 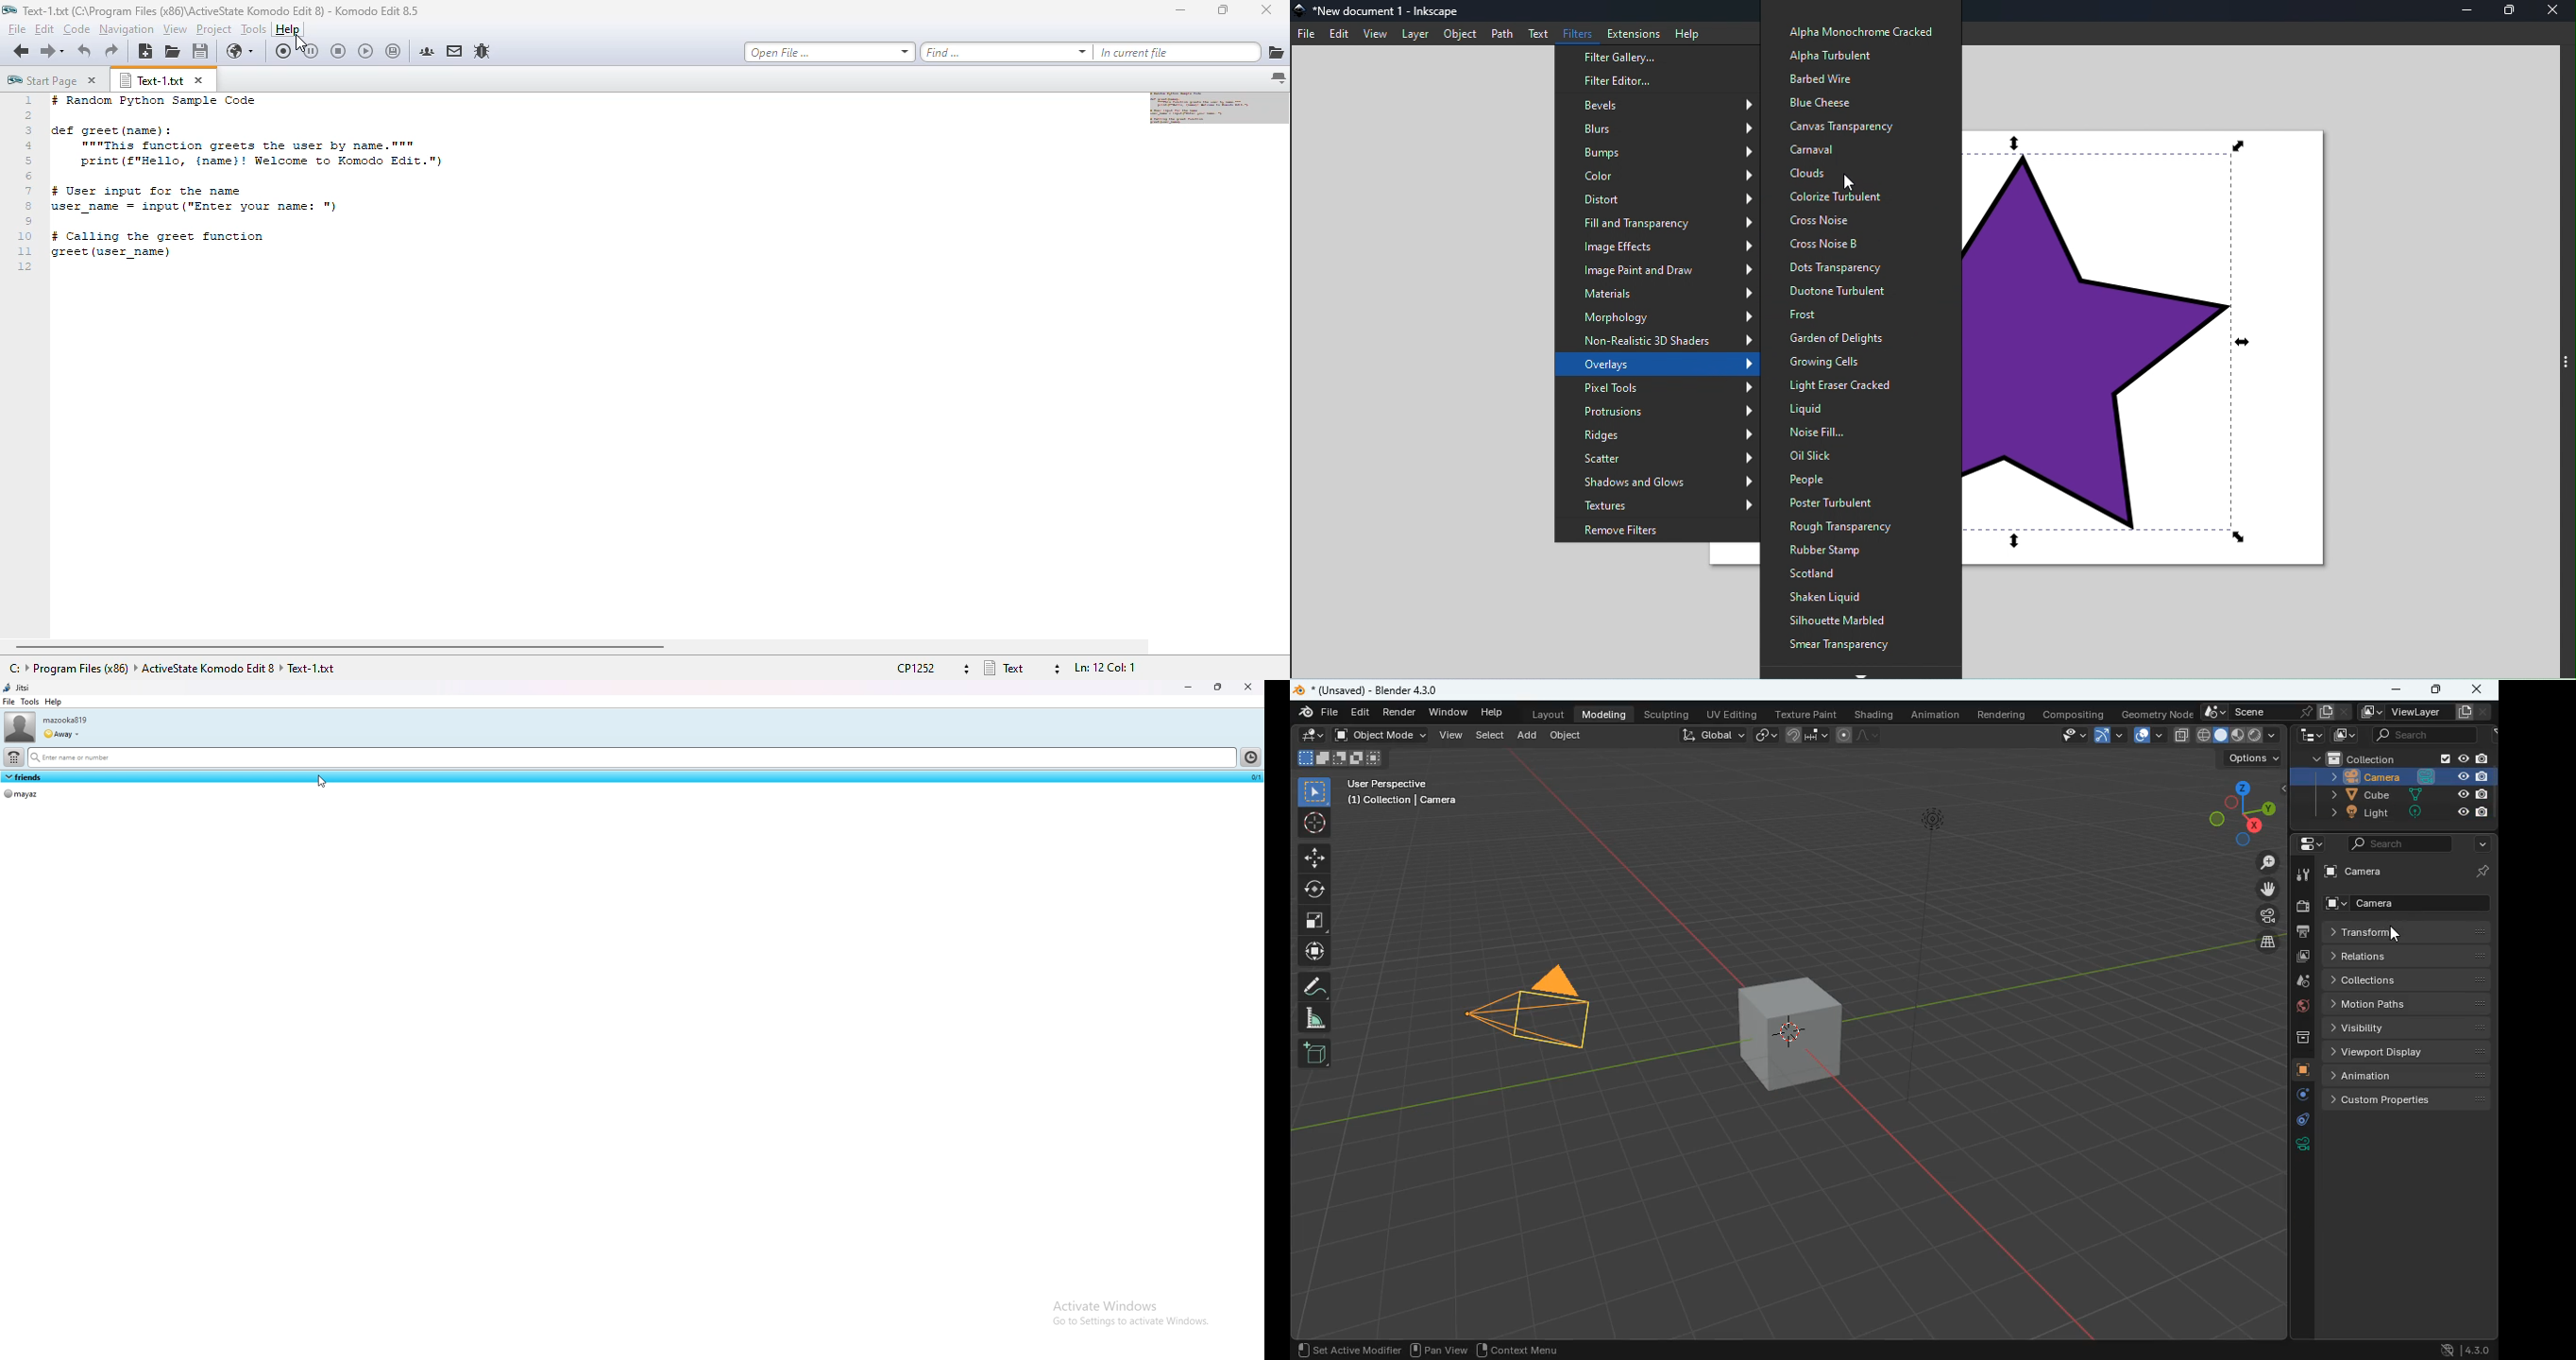 I want to click on Portrusions, so click(x=1661, y=413).